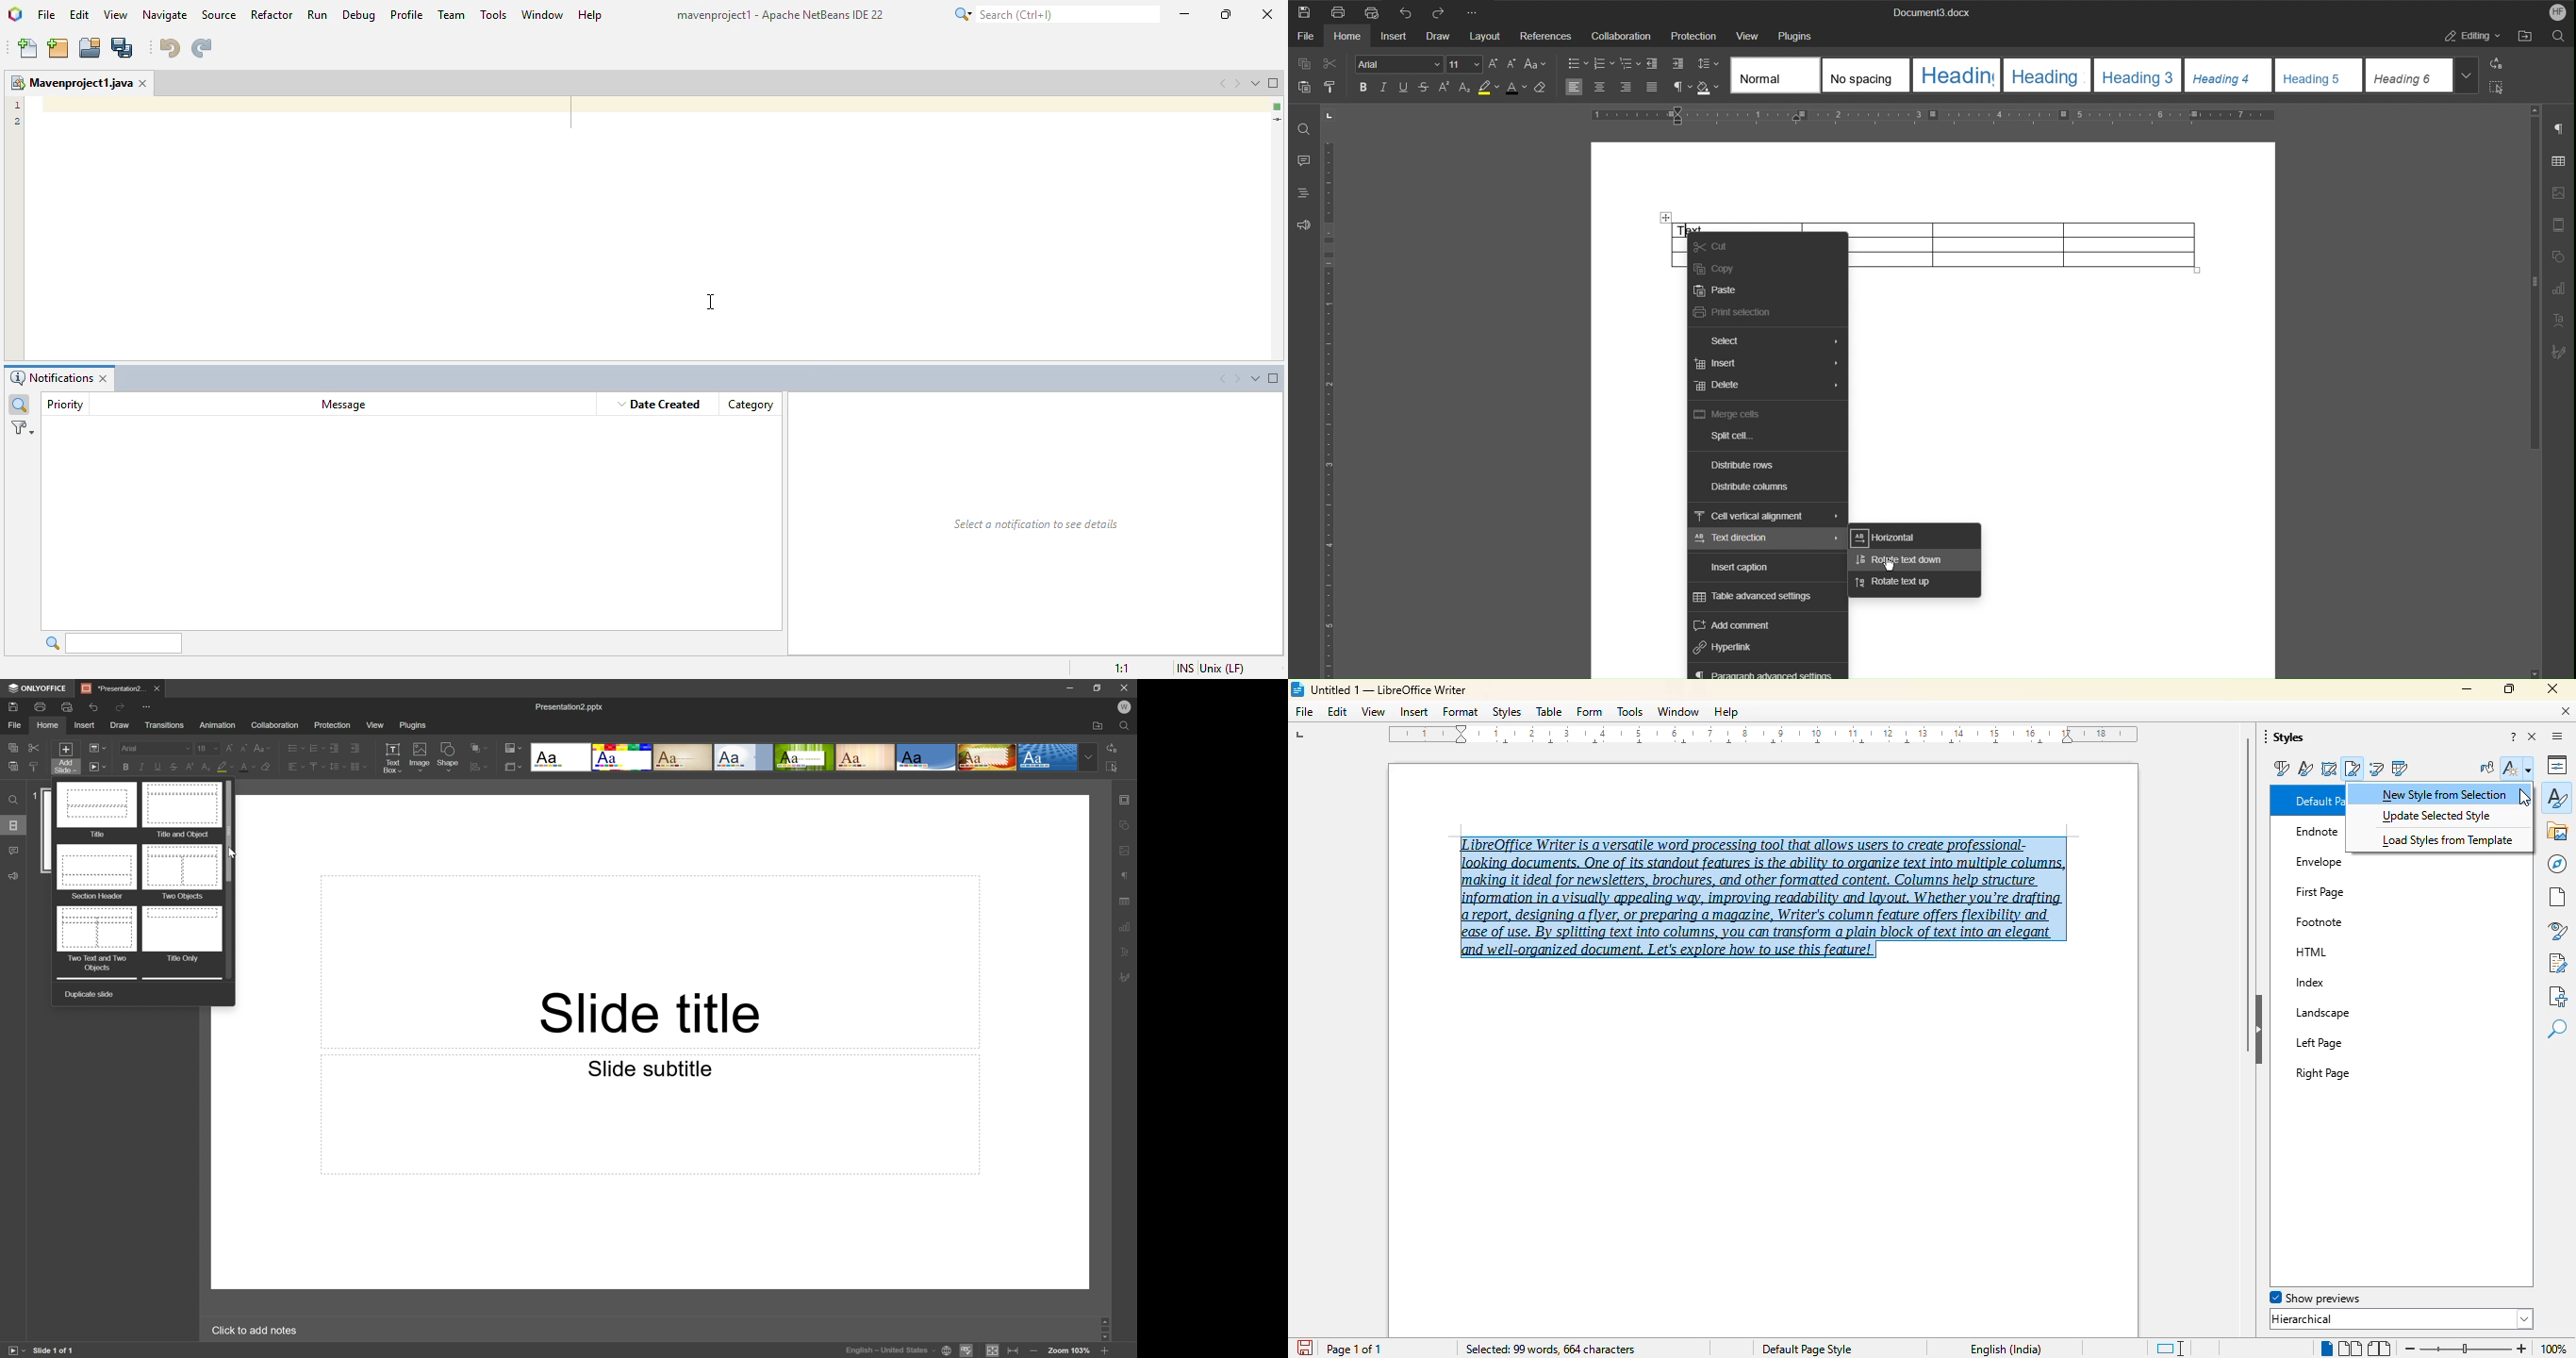 This screenshot has height=1372, width=2576. Describe the element at coordinates (2557, 1030) in the screenshot. I see `find` at that location.